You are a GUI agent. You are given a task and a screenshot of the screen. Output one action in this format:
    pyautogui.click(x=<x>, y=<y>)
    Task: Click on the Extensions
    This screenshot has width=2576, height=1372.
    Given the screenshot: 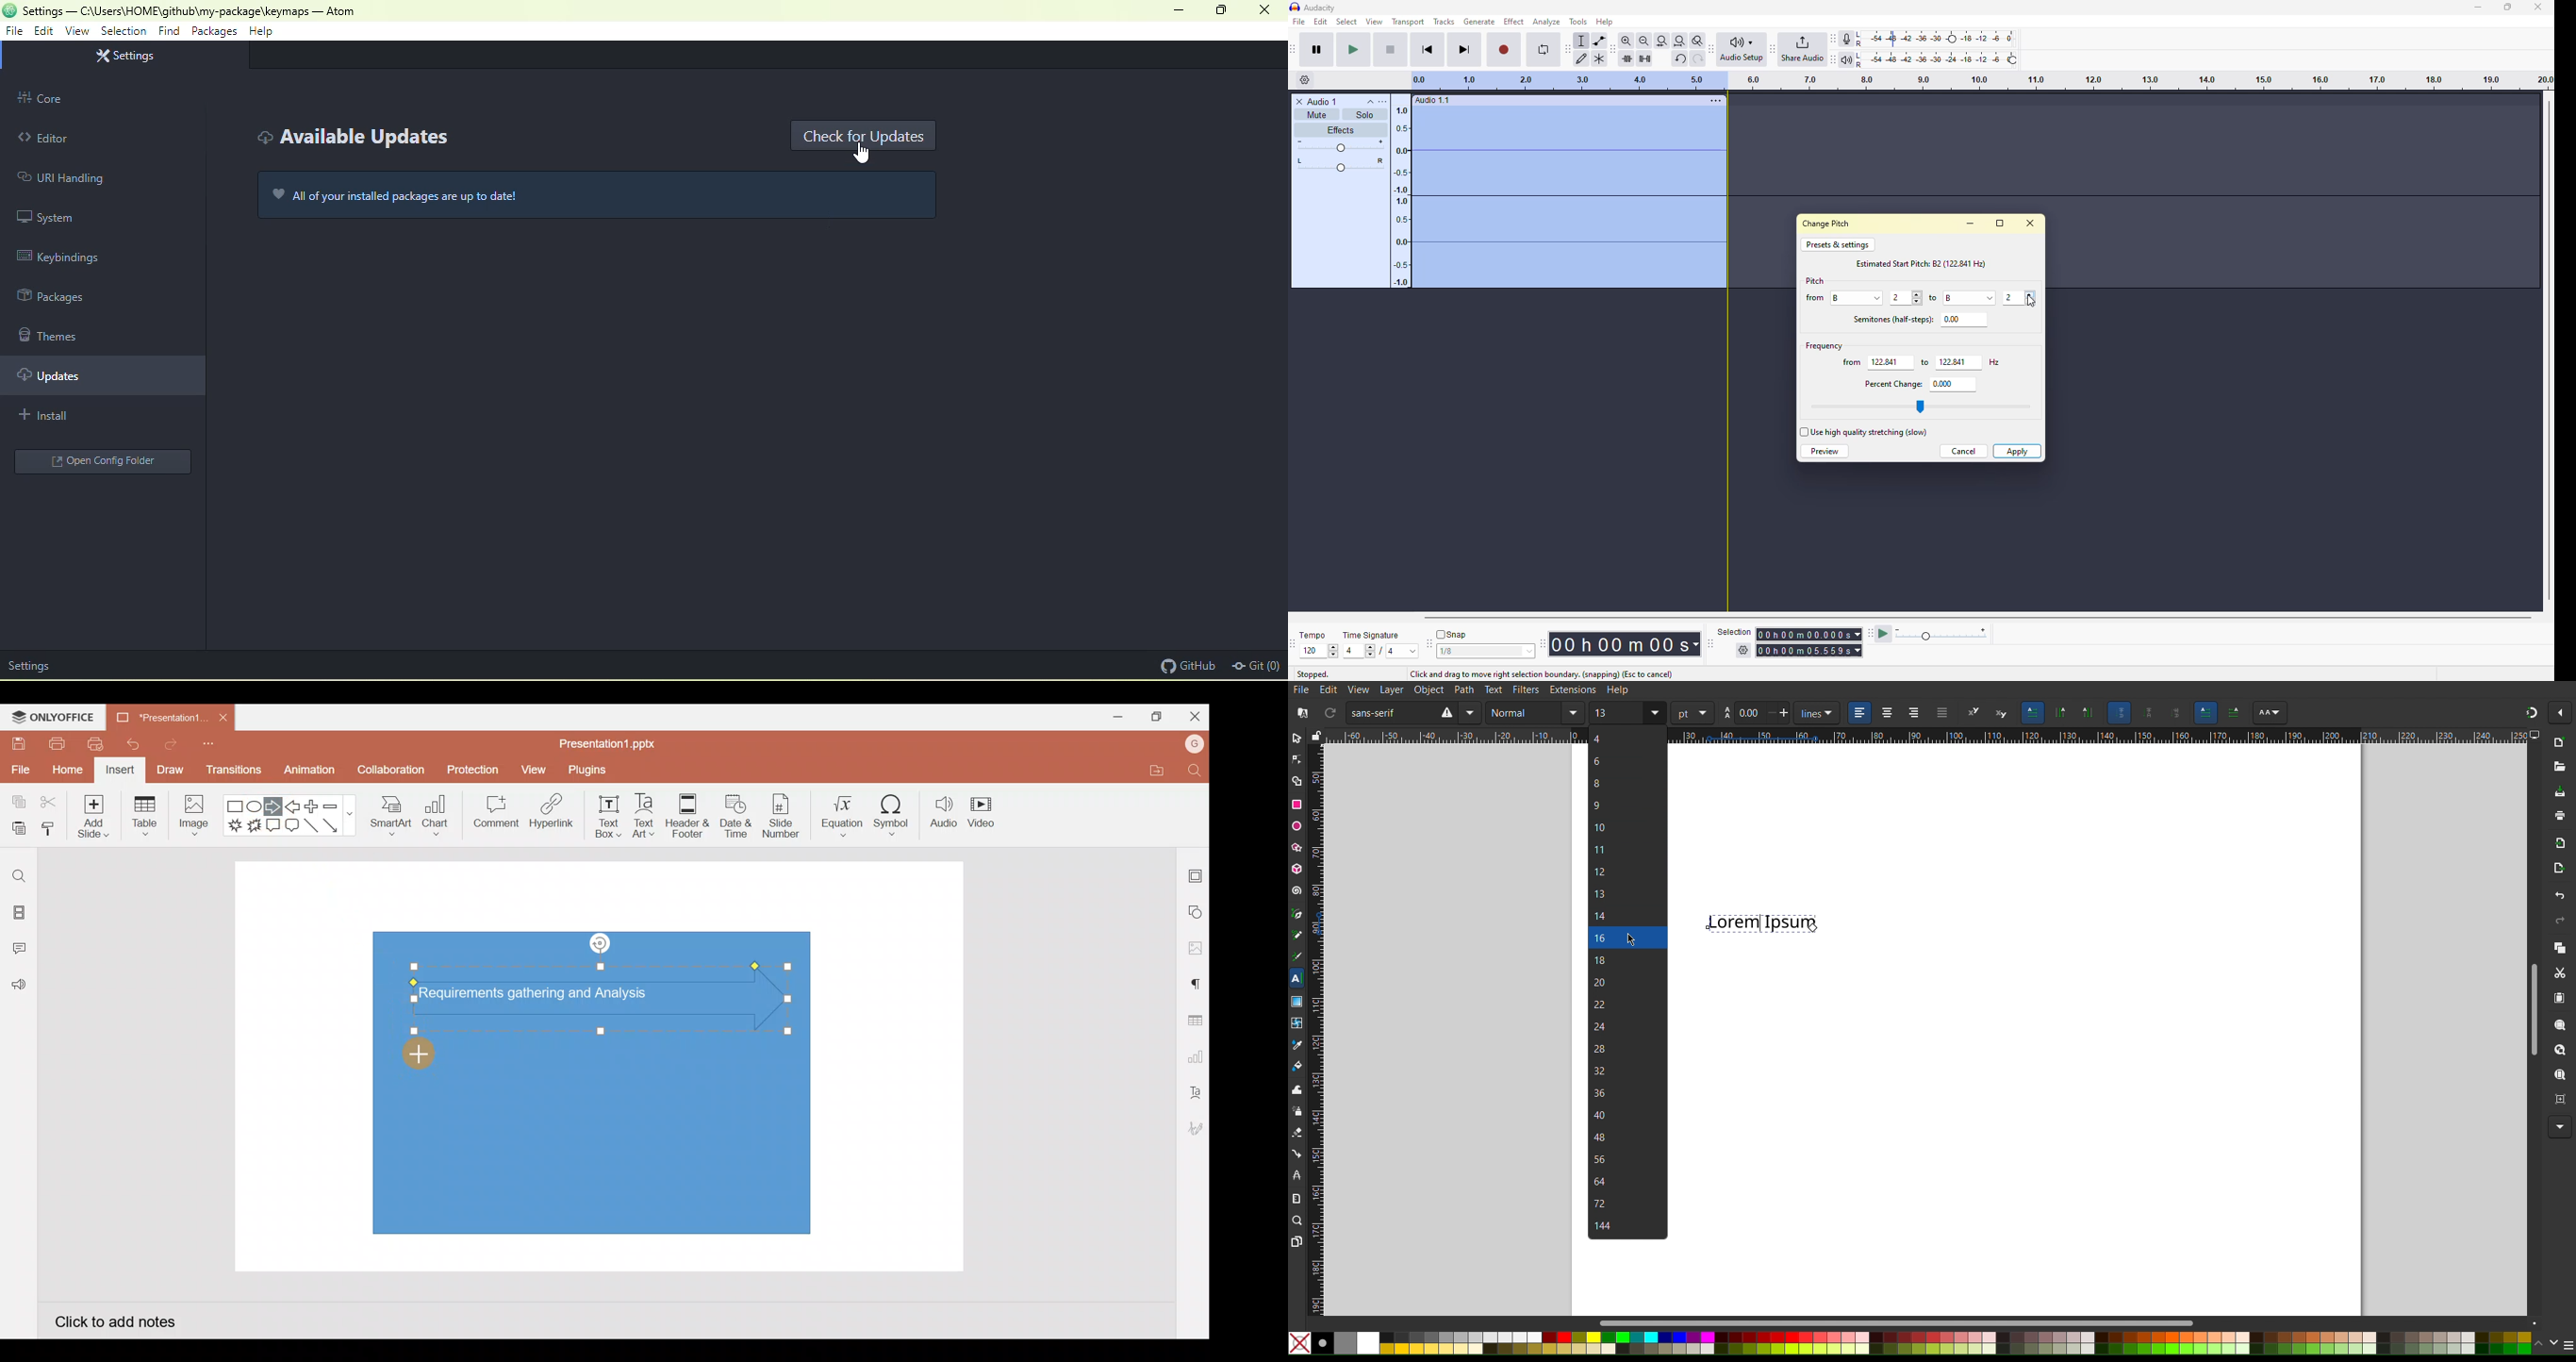 What is the action you would take?
    pyautogui.click(x=1572, y=689)
    